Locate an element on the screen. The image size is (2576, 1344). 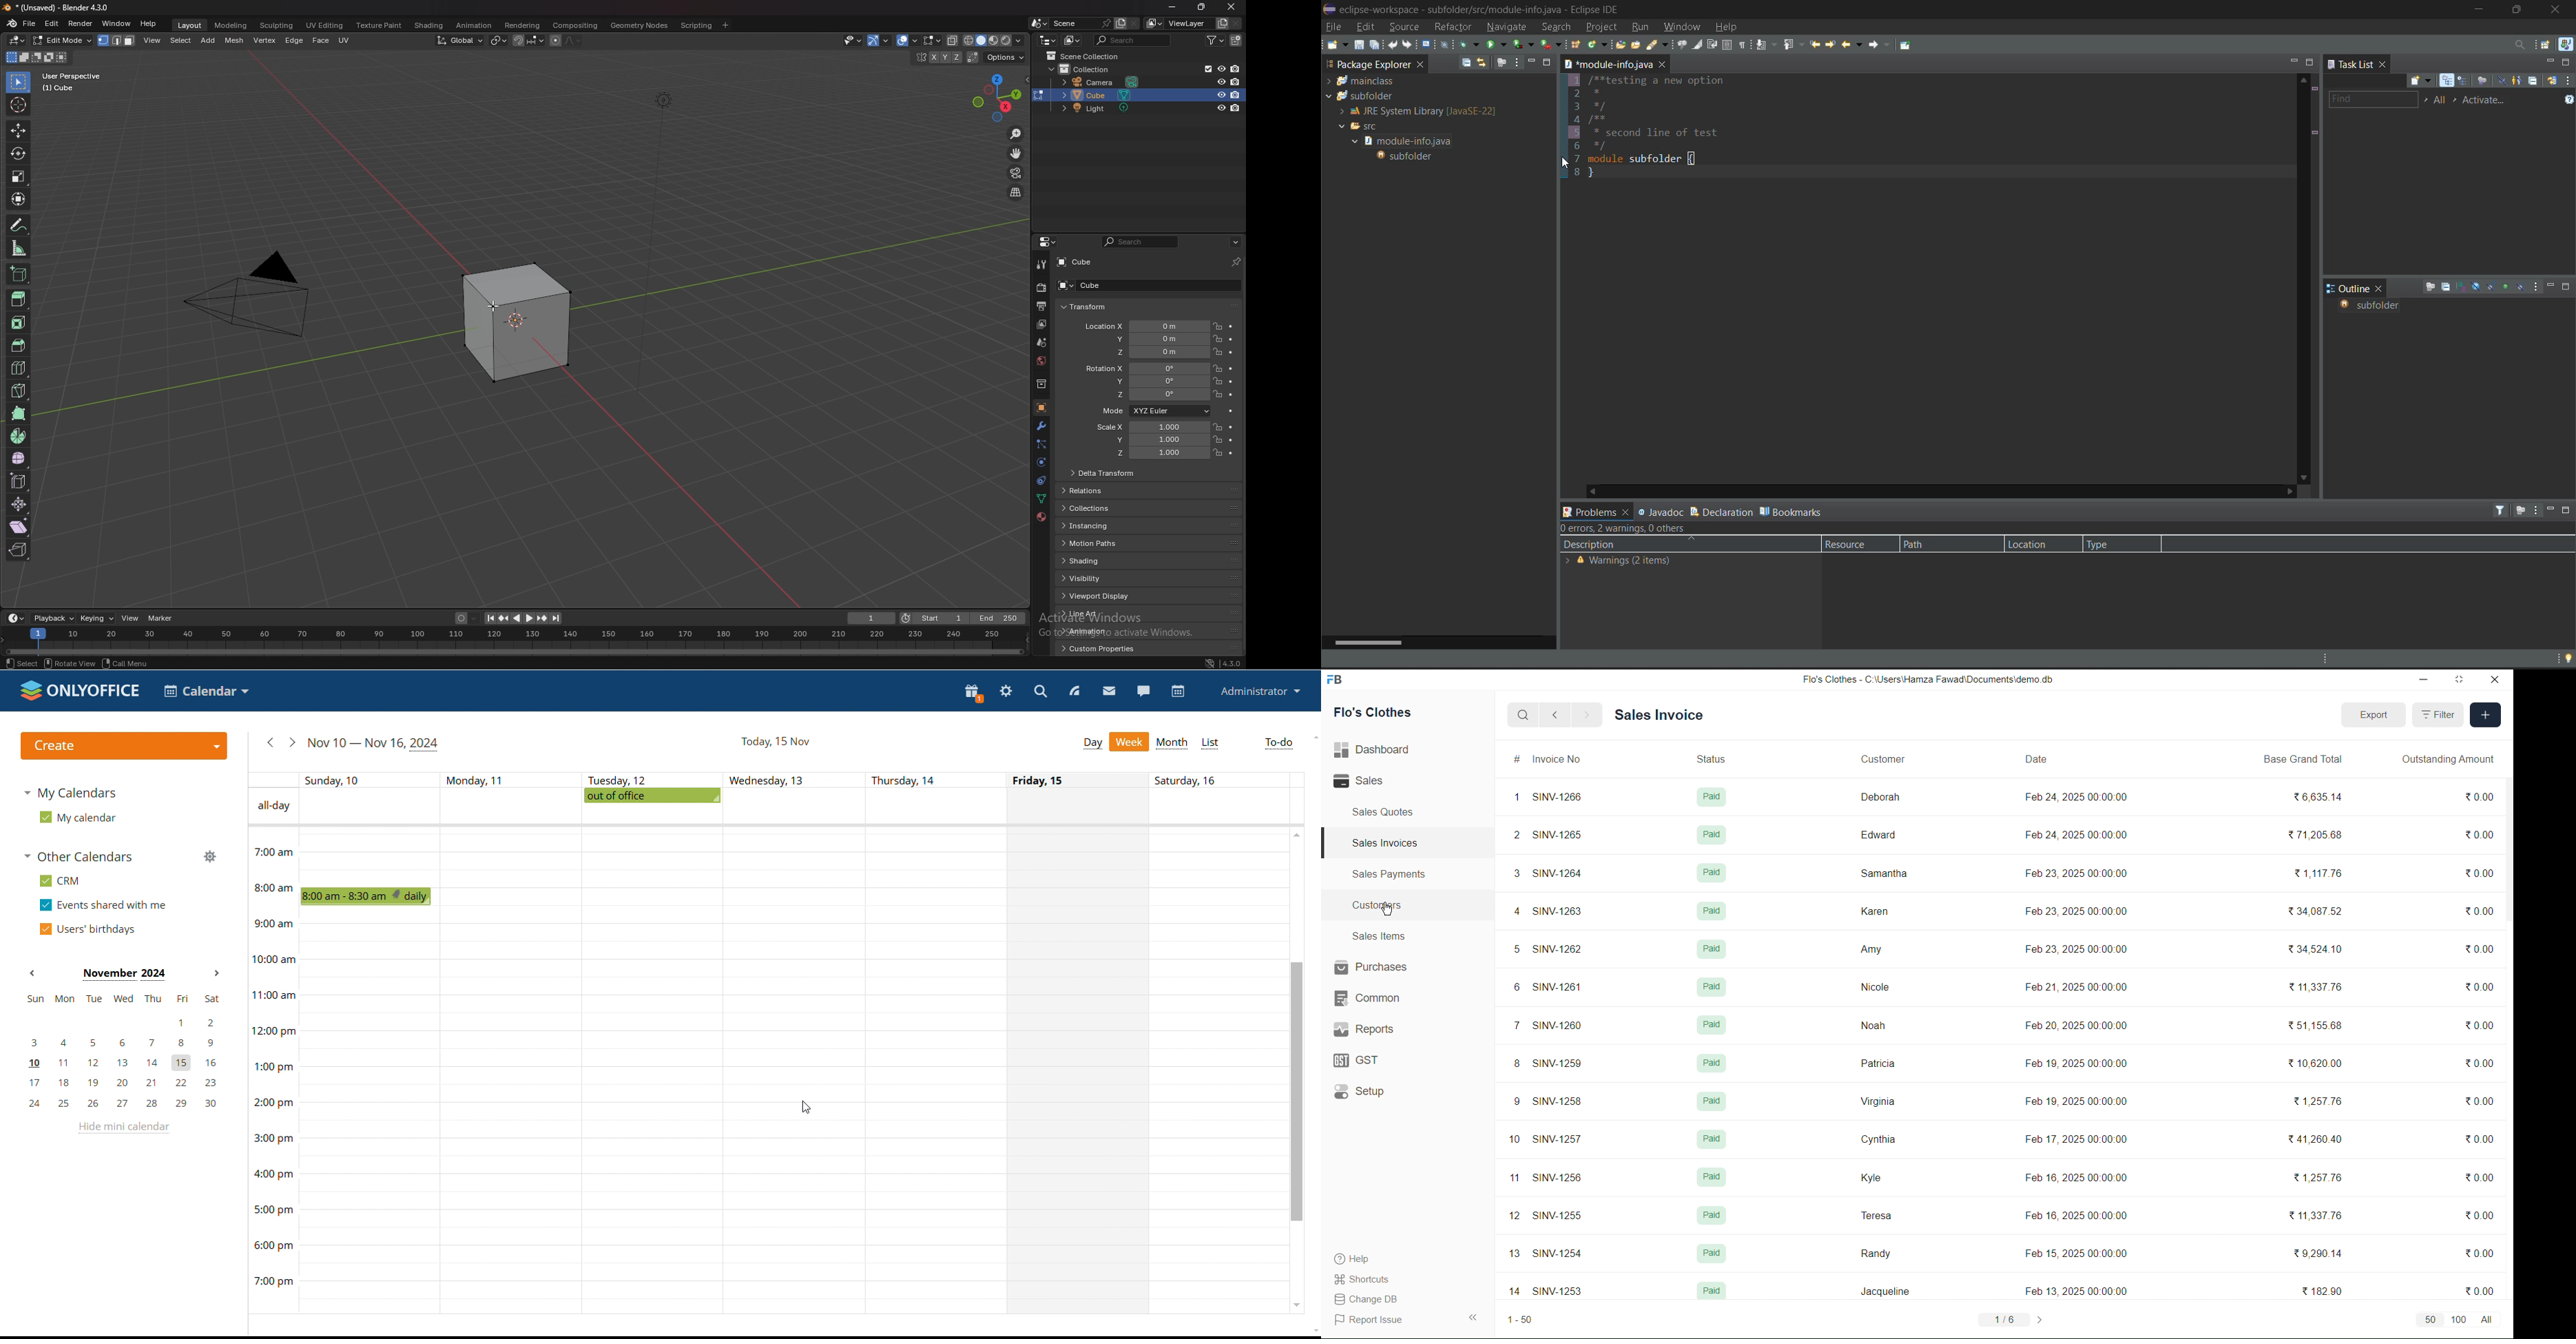
Paid is located at coordinates (1710, 795).